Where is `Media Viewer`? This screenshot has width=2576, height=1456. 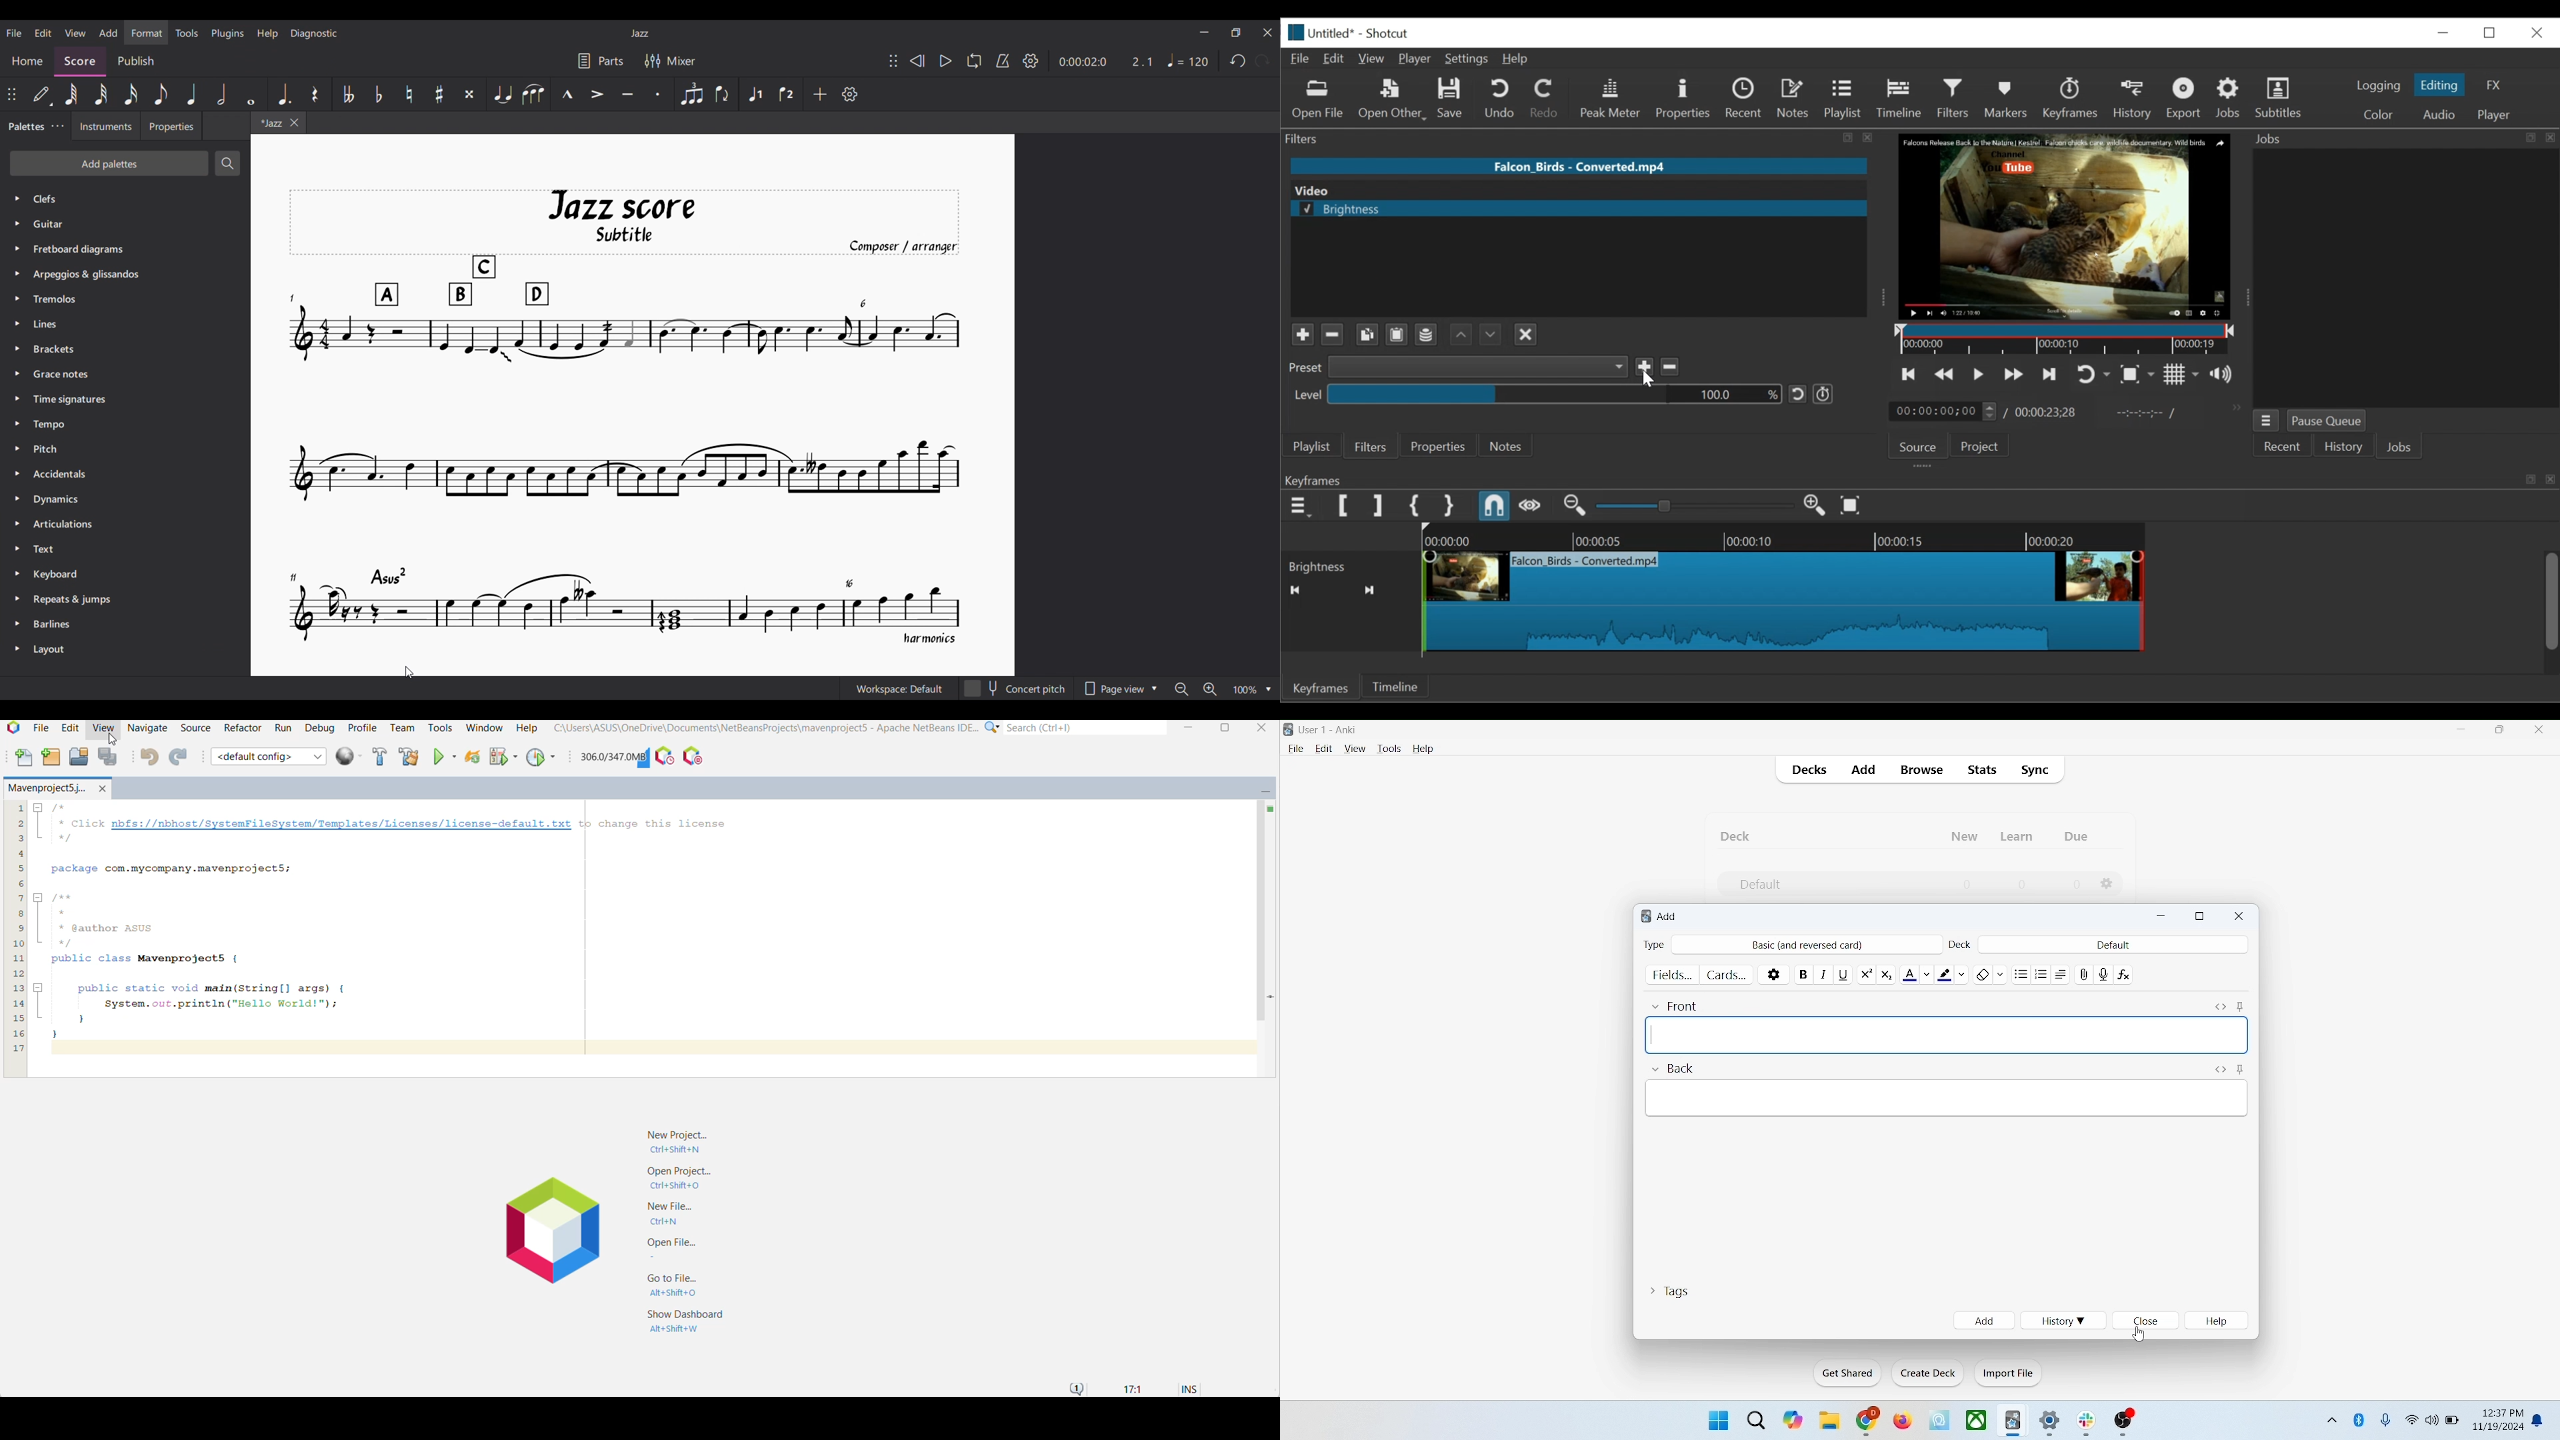
Media Viewer is located at coordinates (2062, 226).